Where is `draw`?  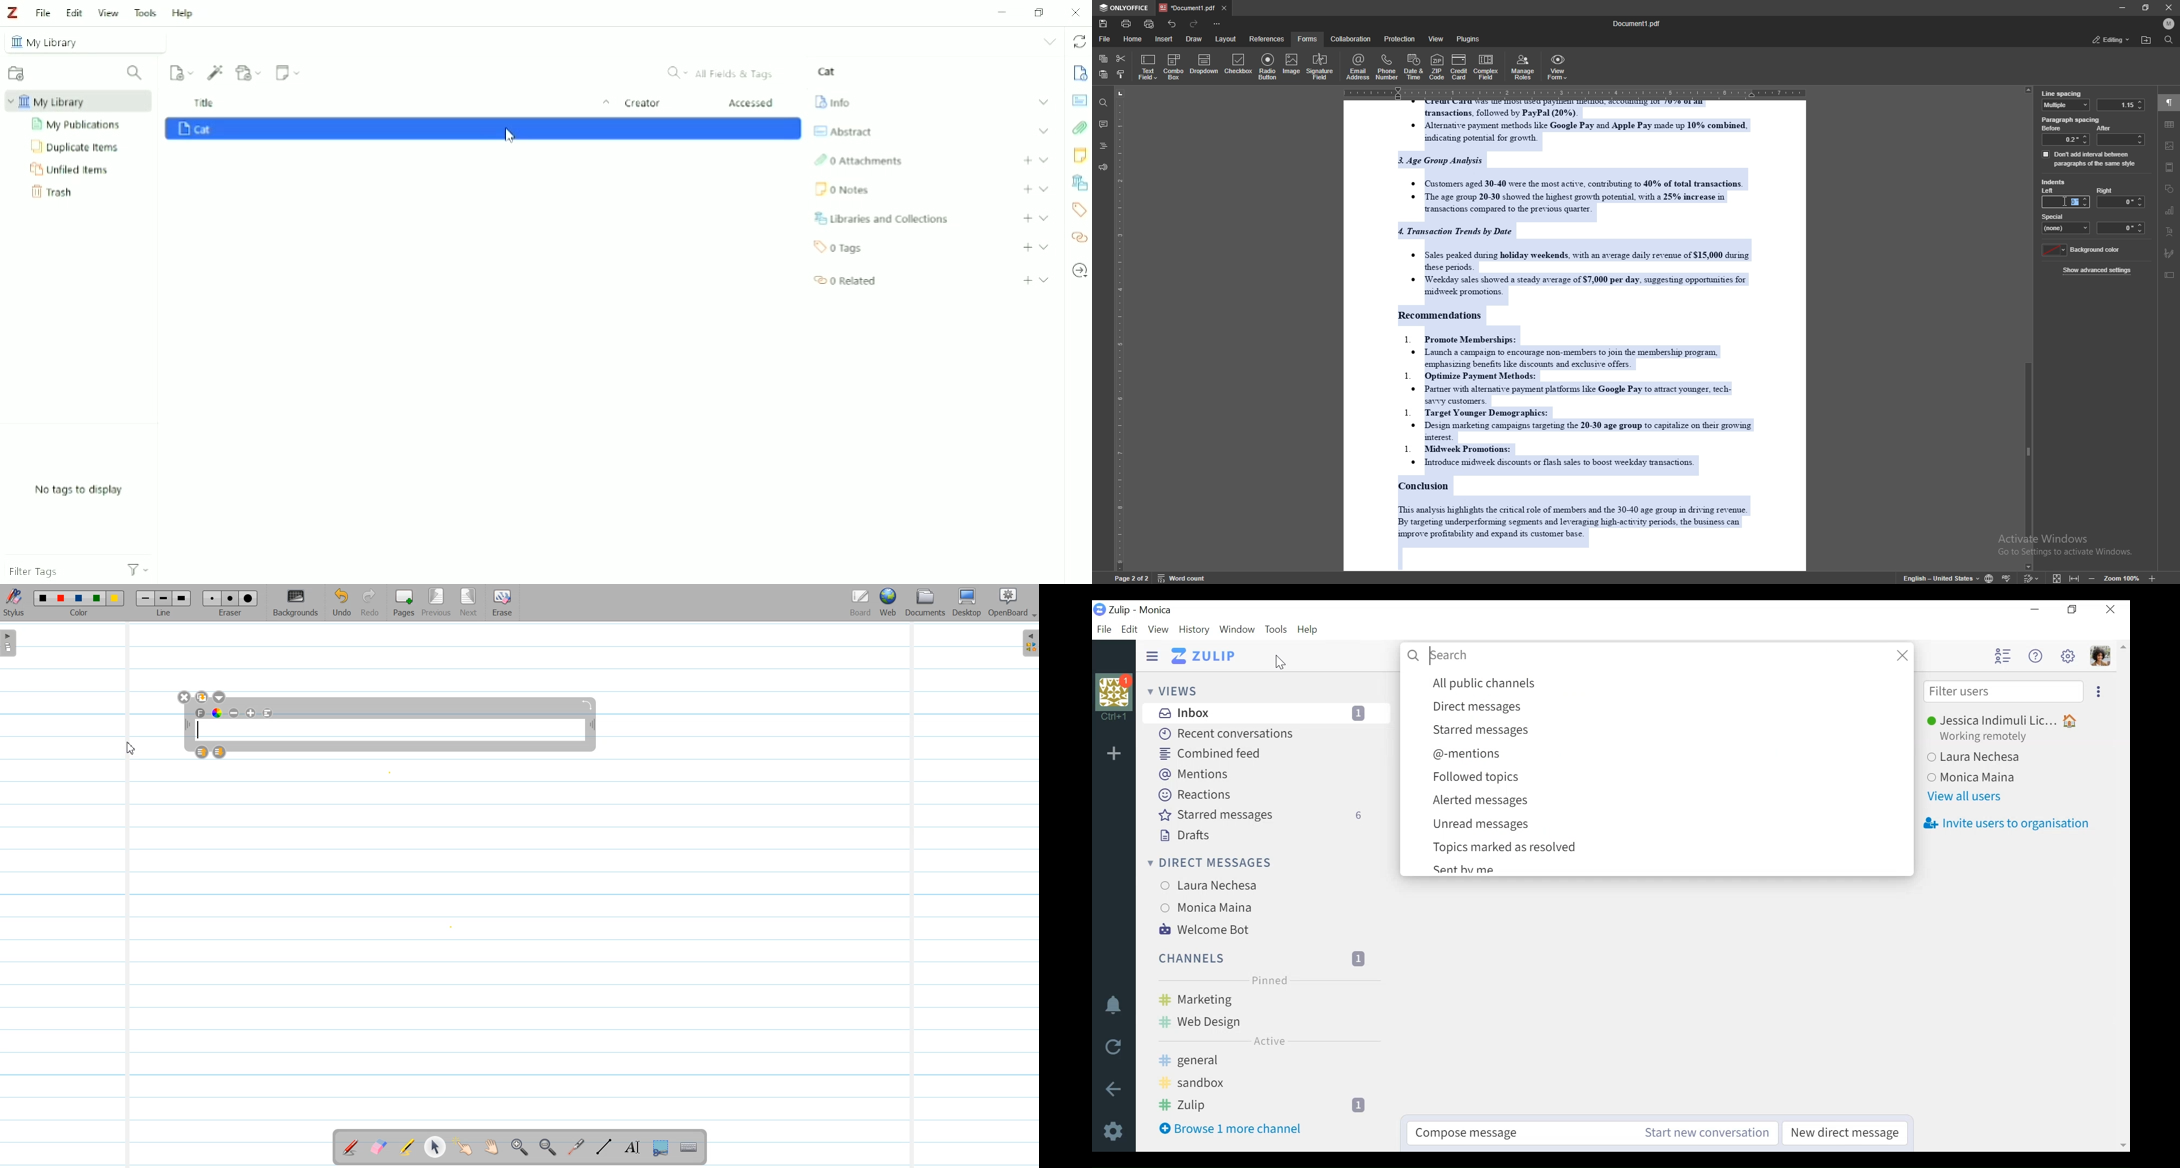 draw is located at coordinates (1196, 38).